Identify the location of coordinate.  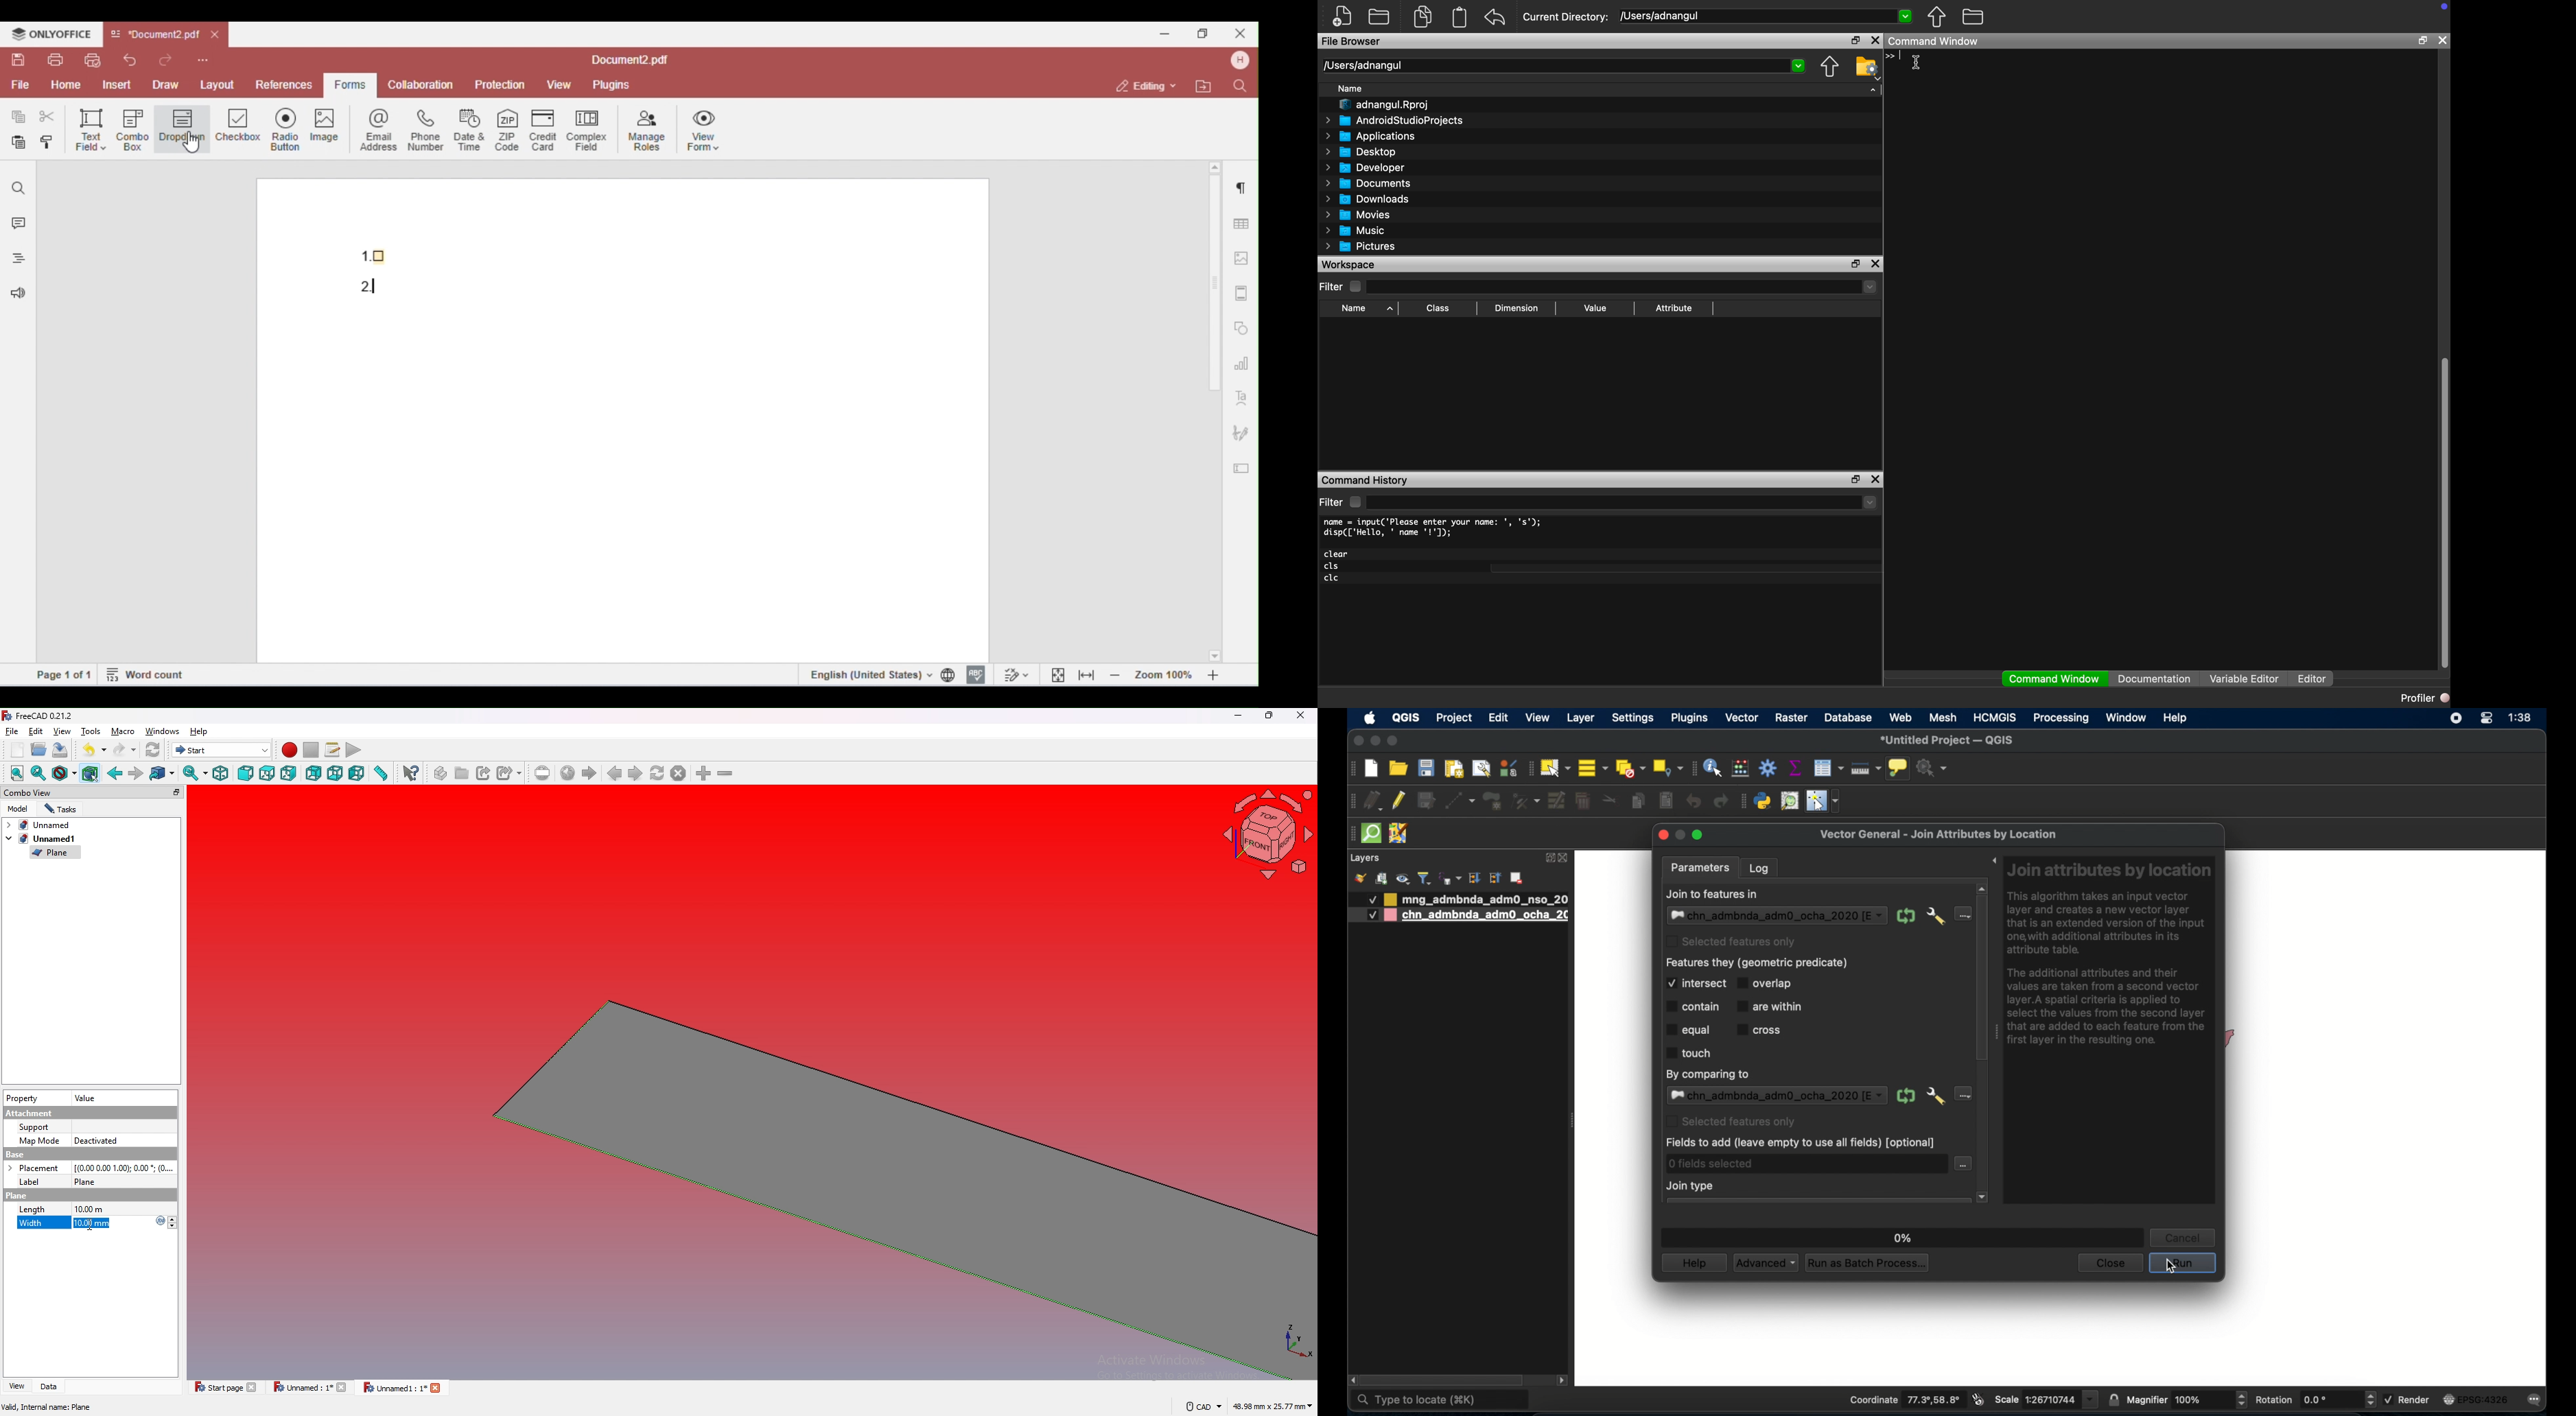
(1906, 1400).